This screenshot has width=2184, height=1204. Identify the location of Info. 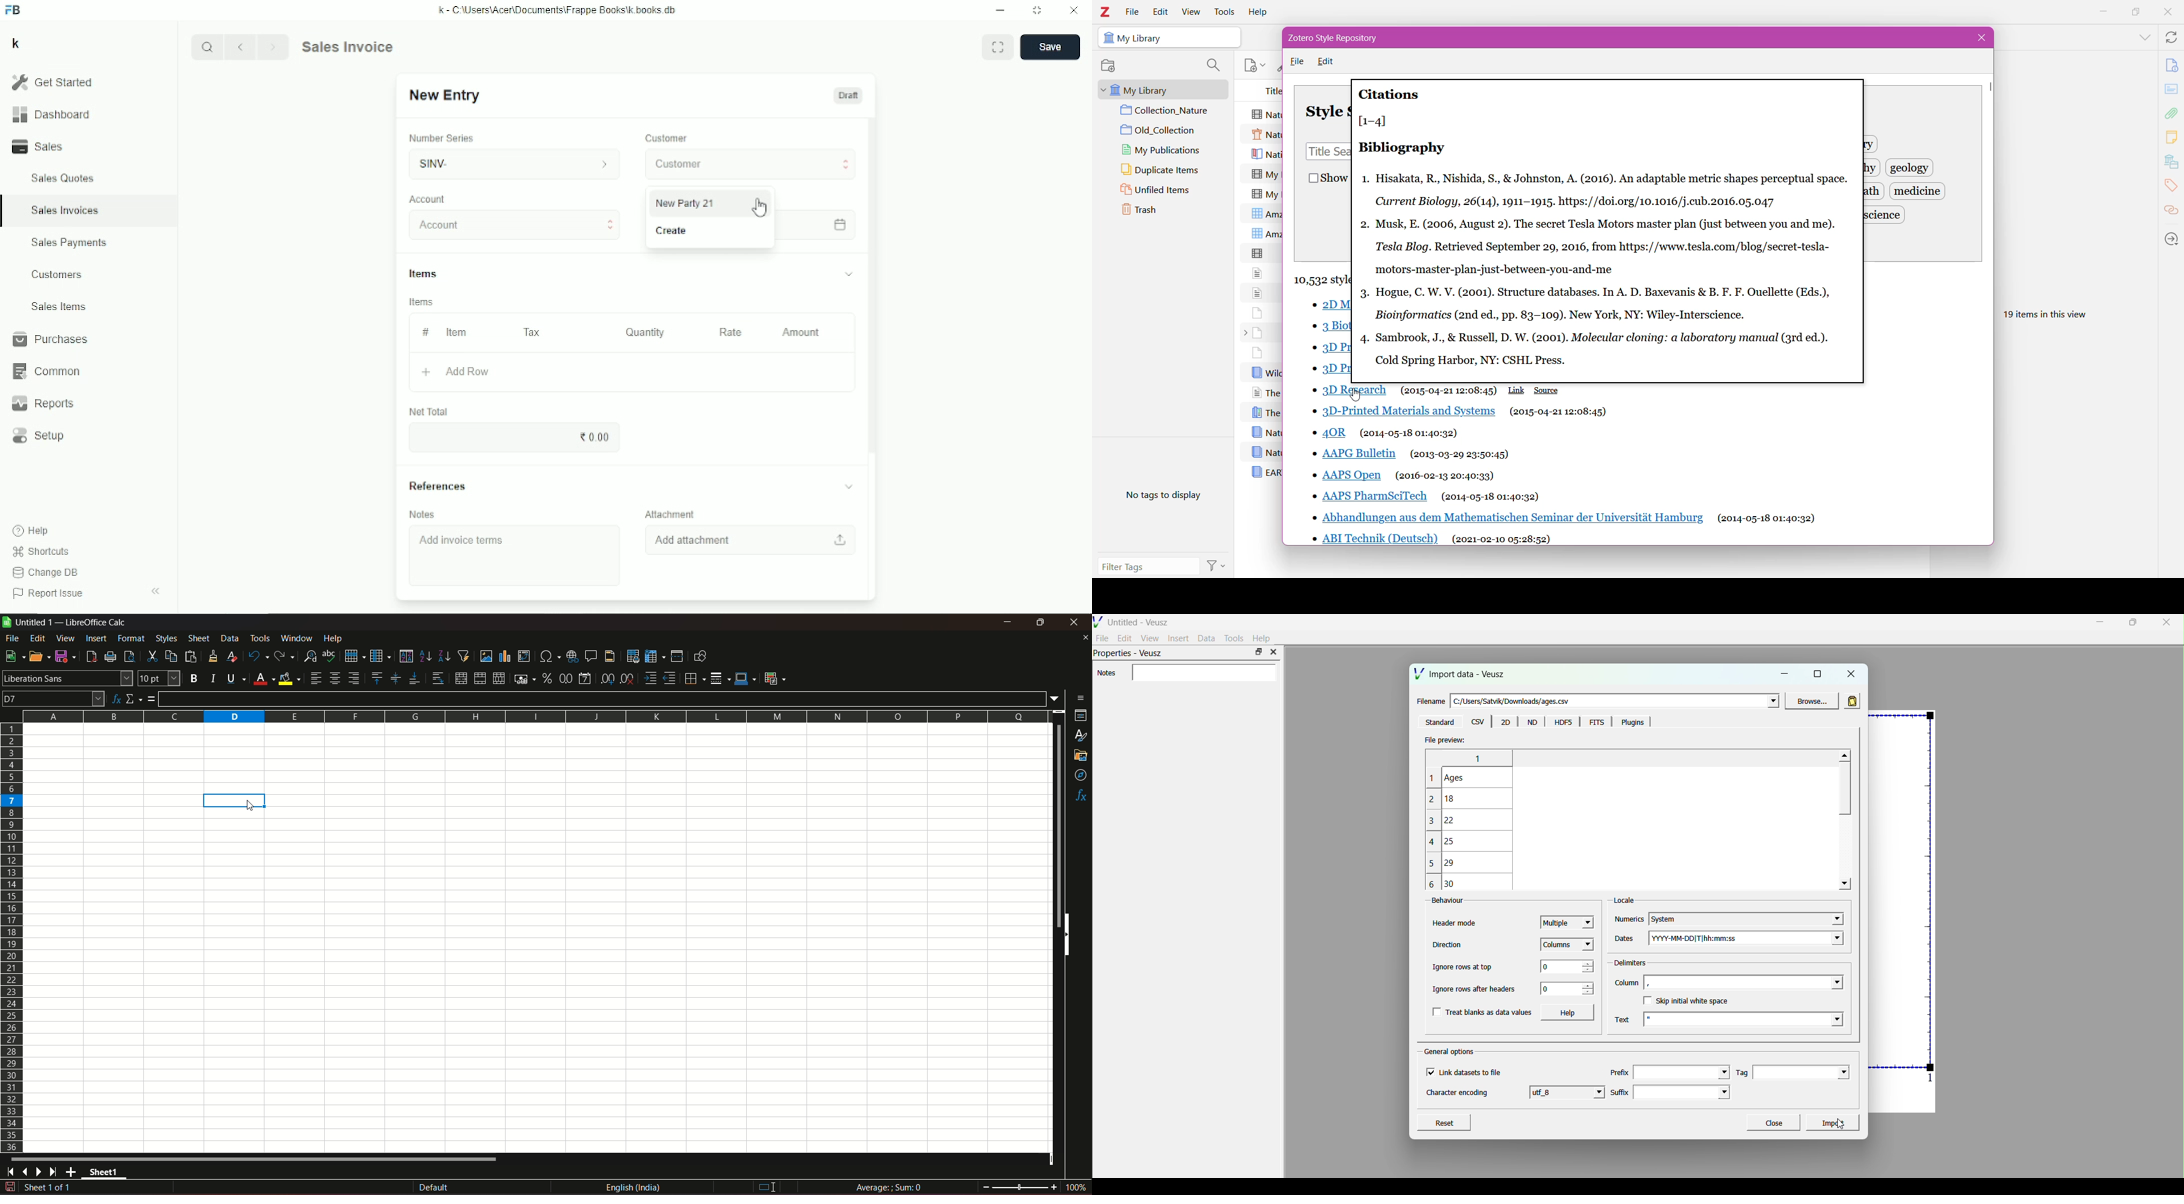
(2171, 65).